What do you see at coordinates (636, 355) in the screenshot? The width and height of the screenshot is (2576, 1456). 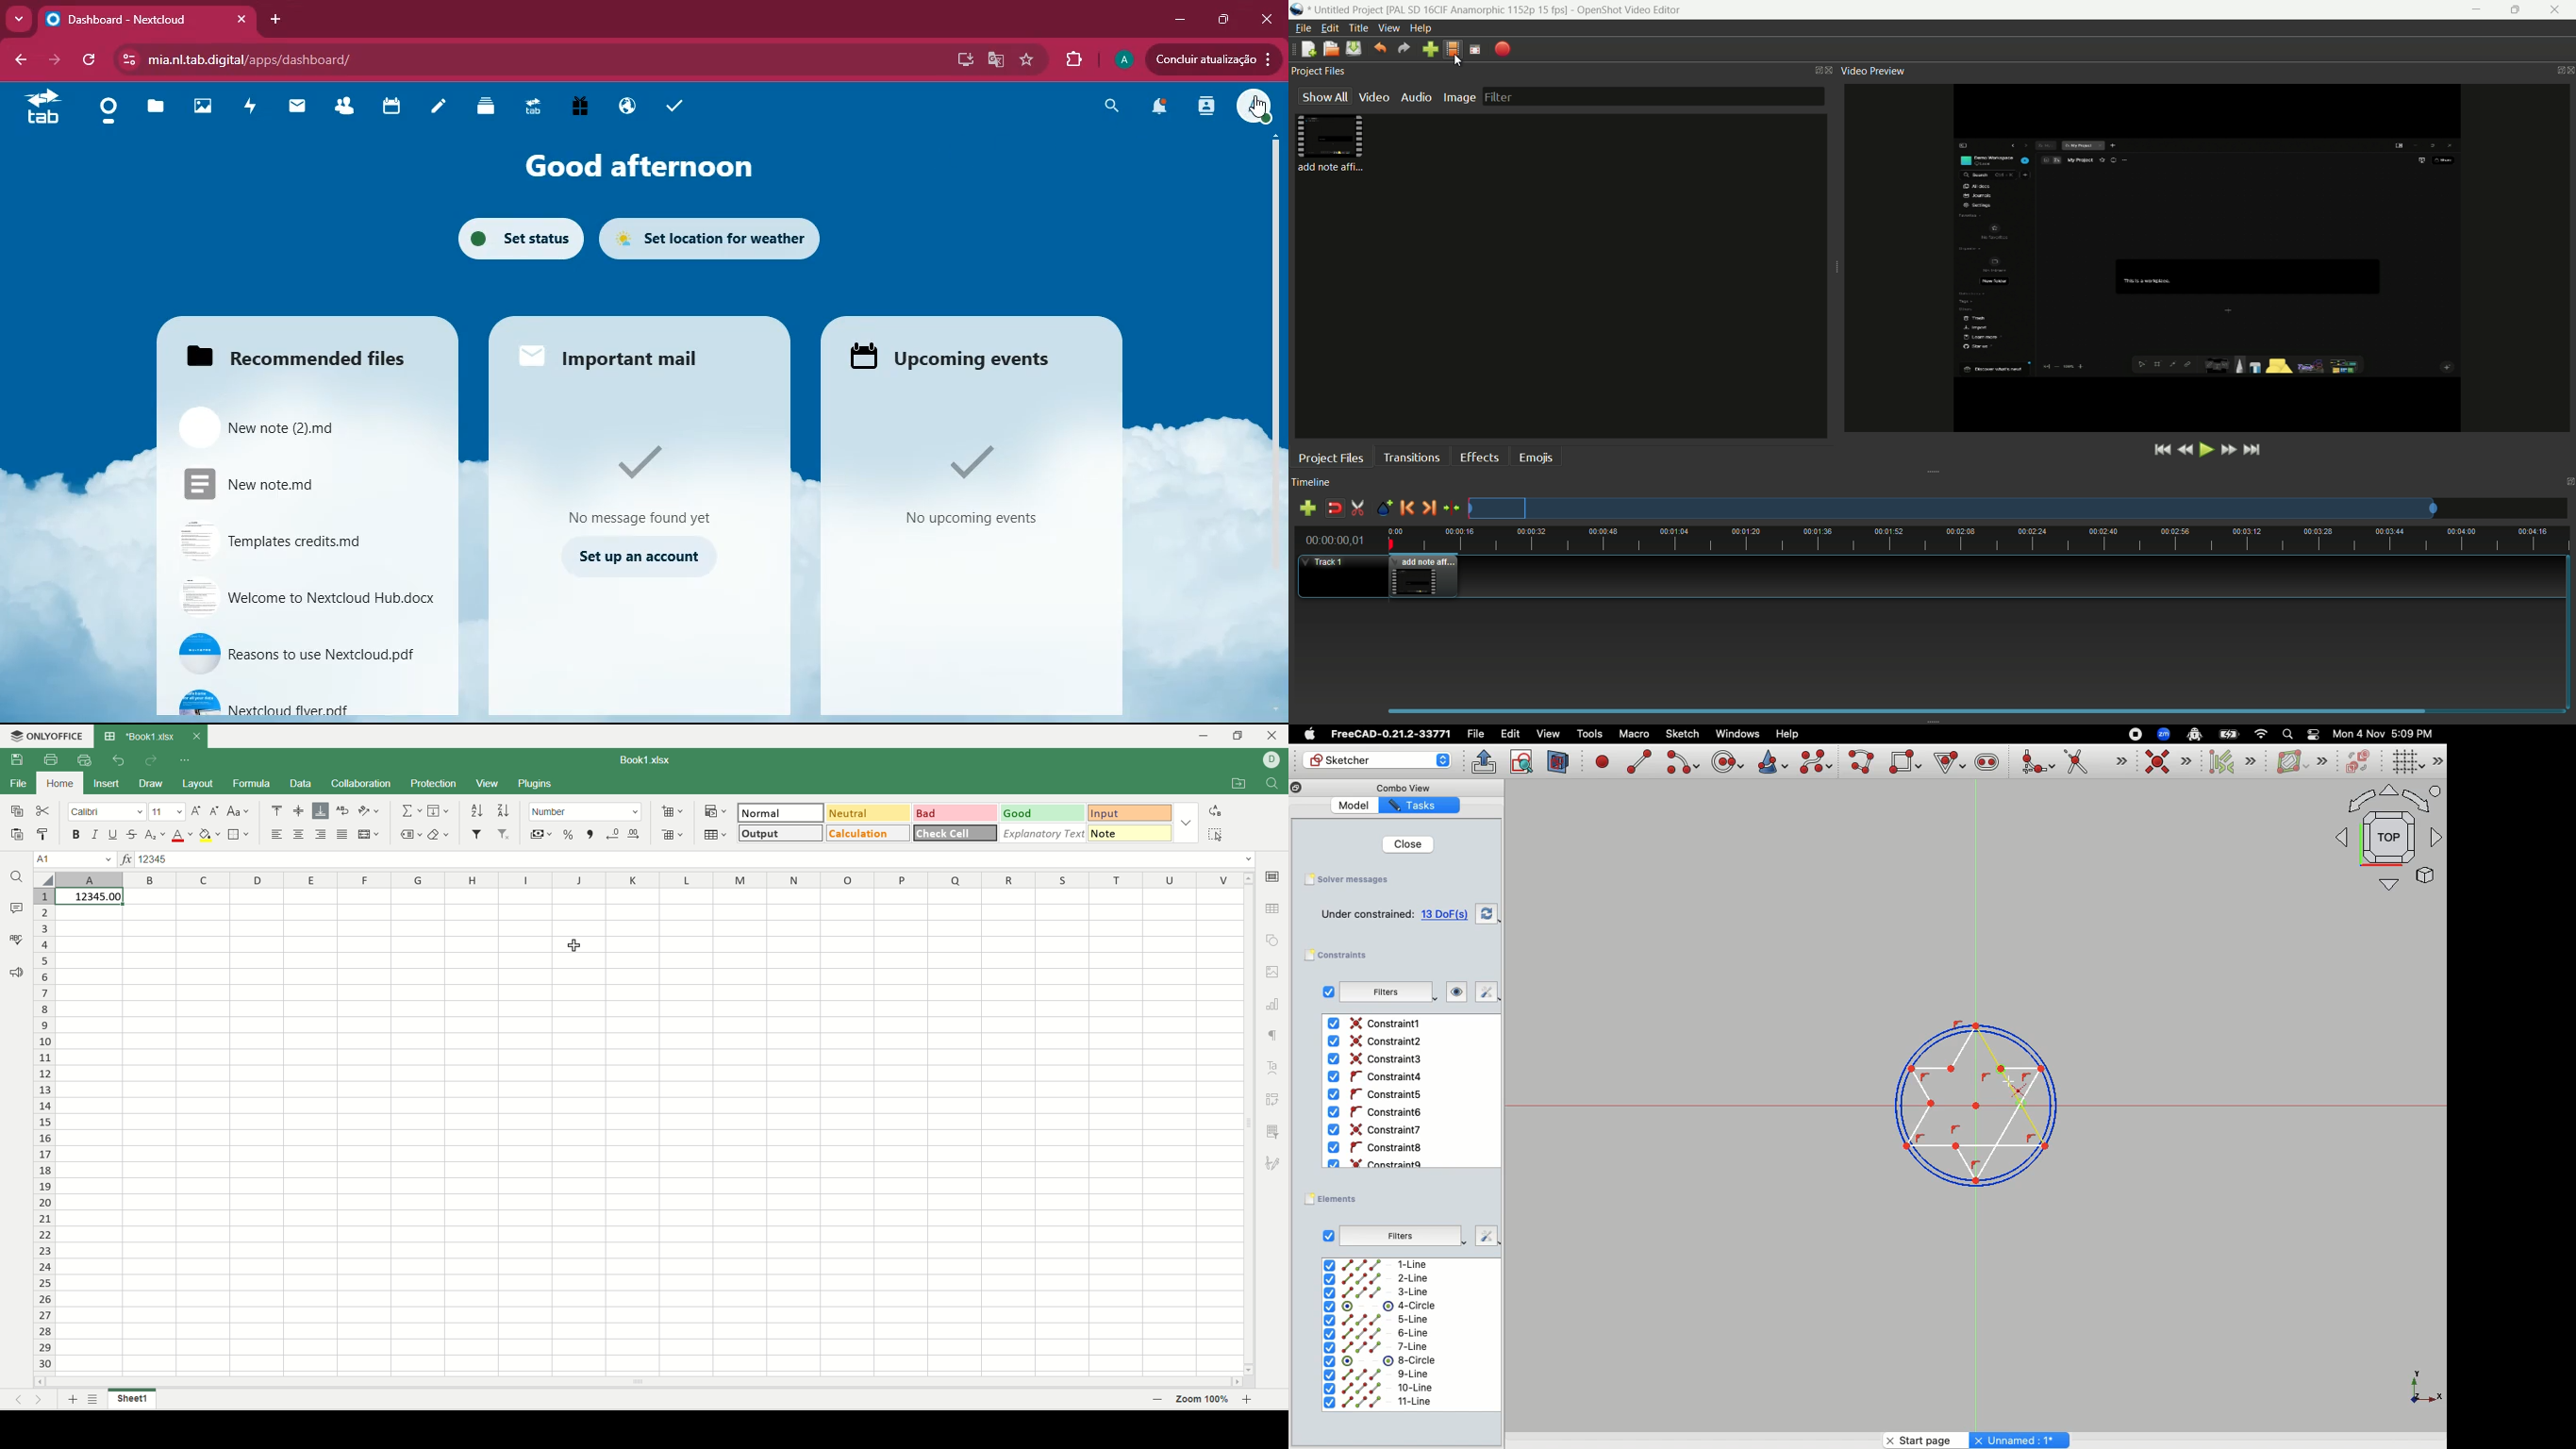 I see `important mail` at bounding box center [636, 355].